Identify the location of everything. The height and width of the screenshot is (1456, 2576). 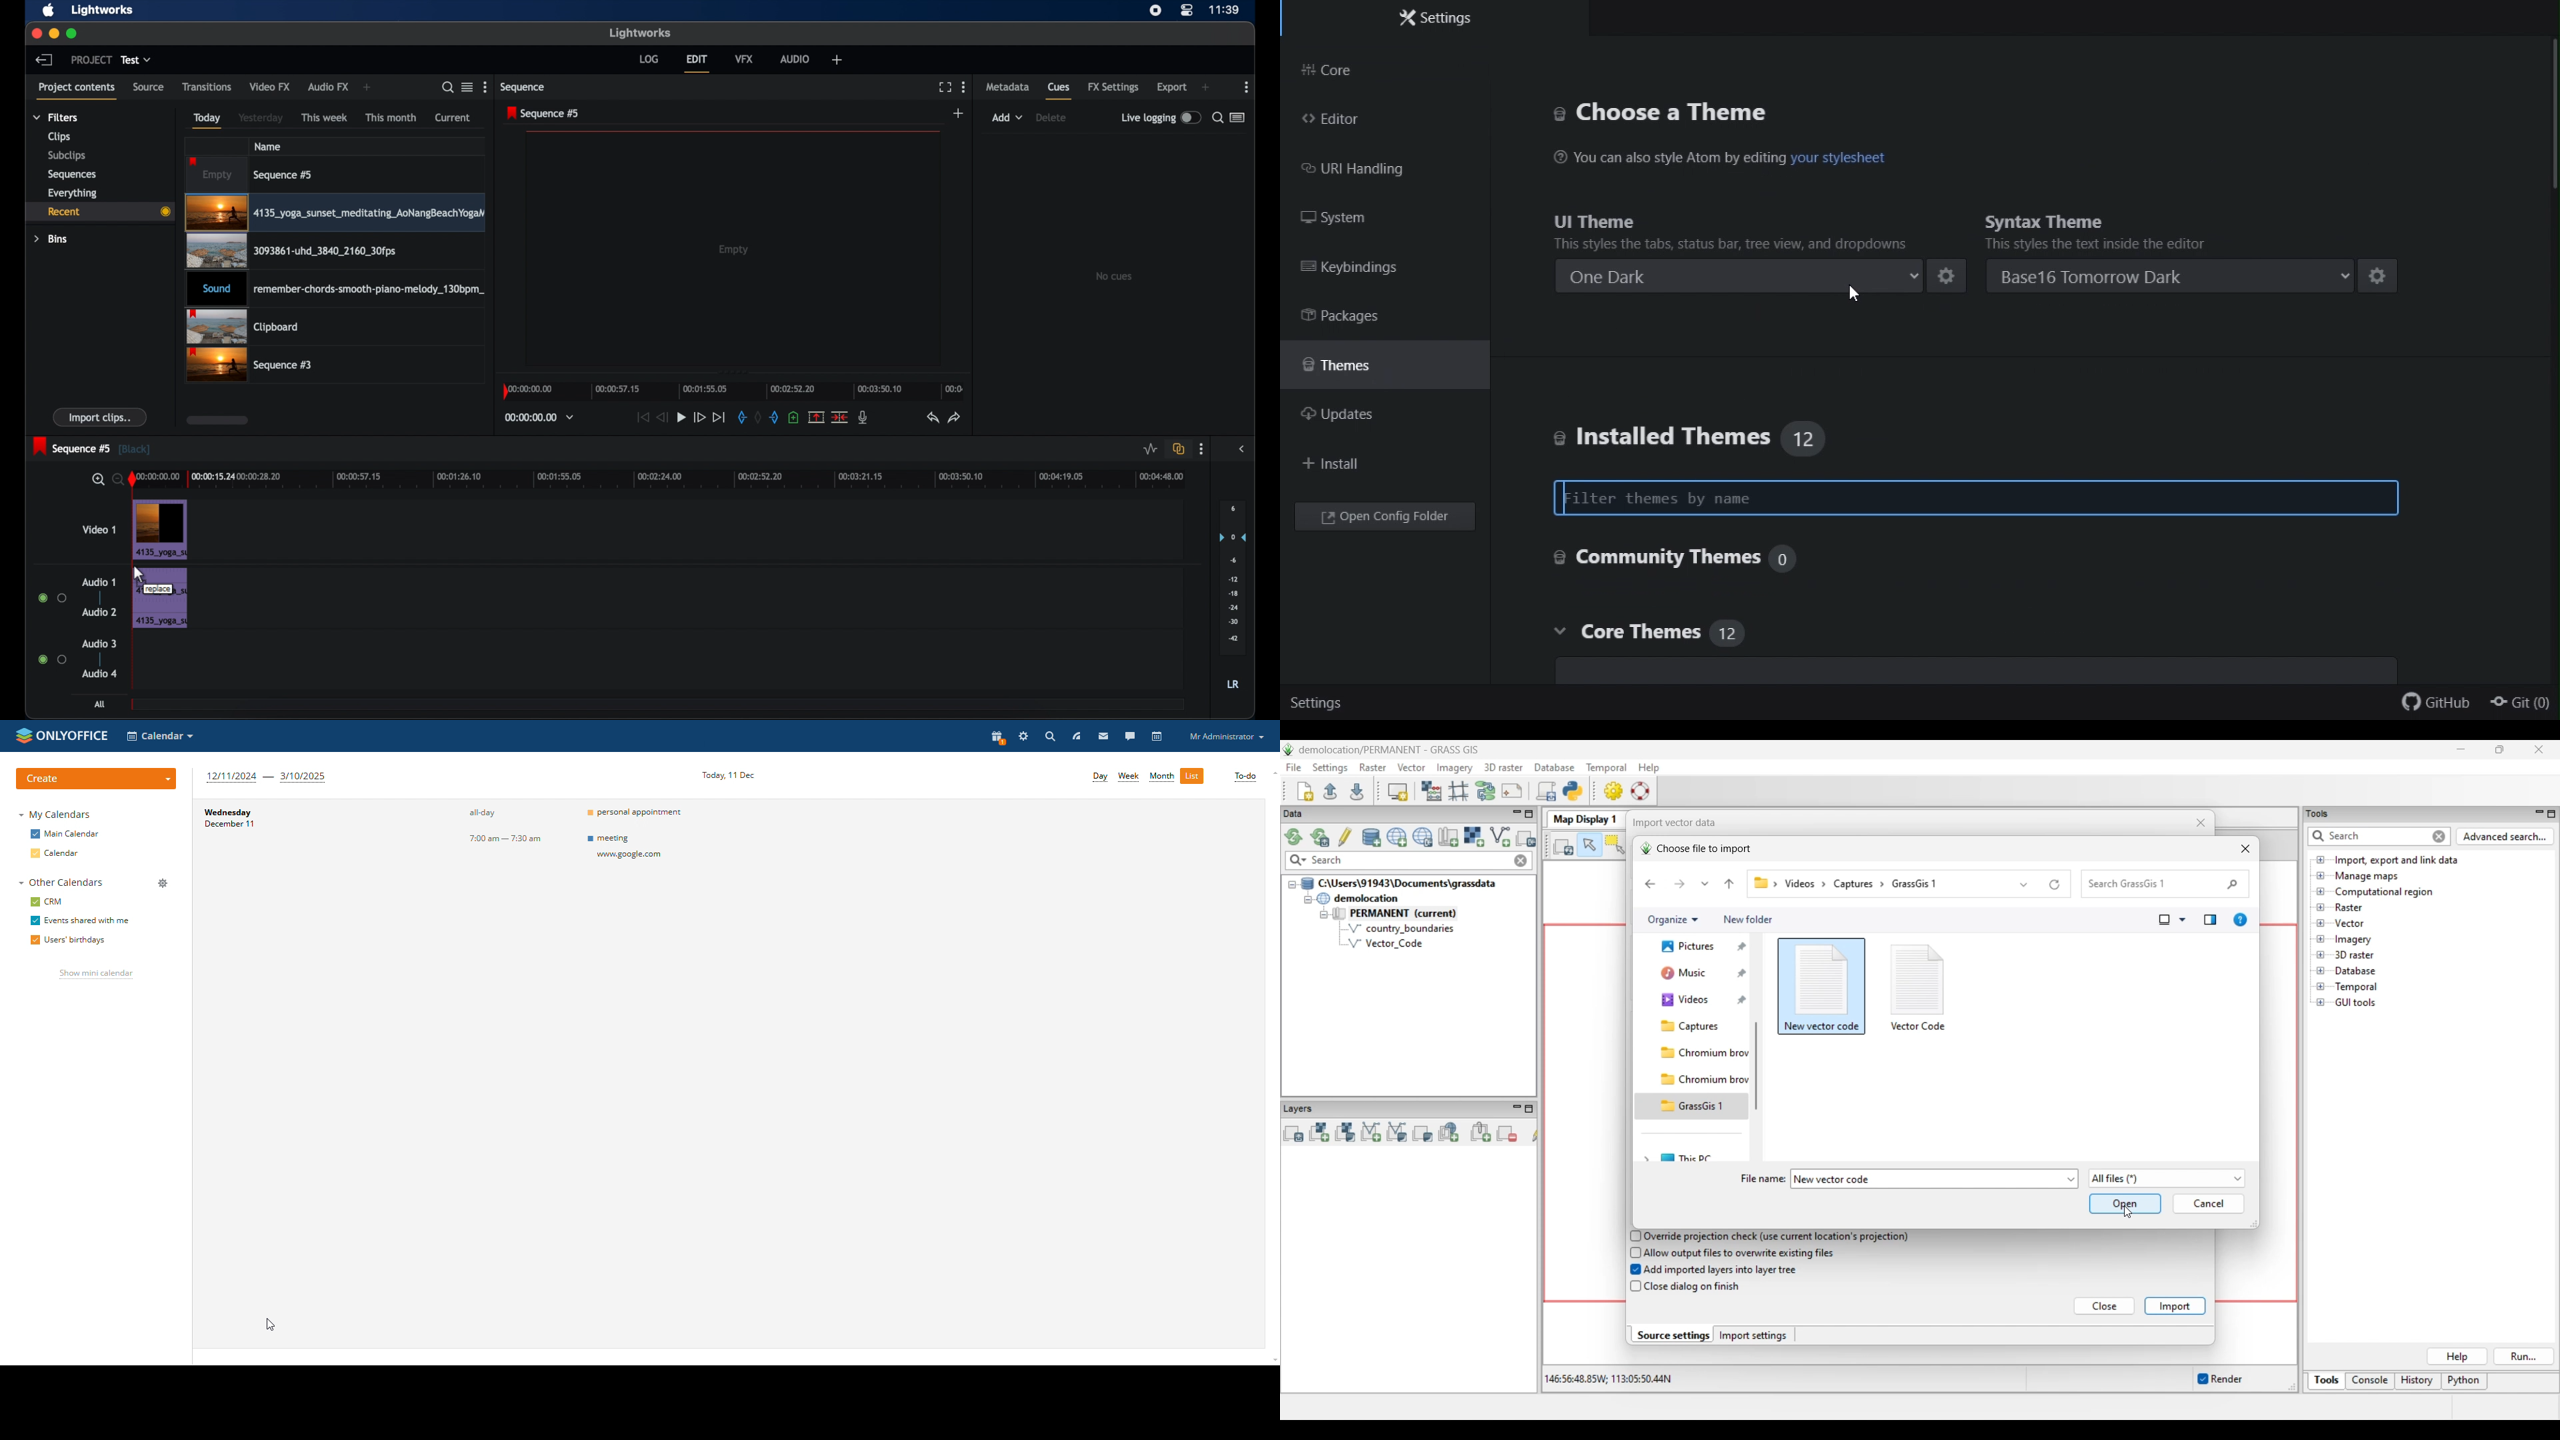
(73, 193).